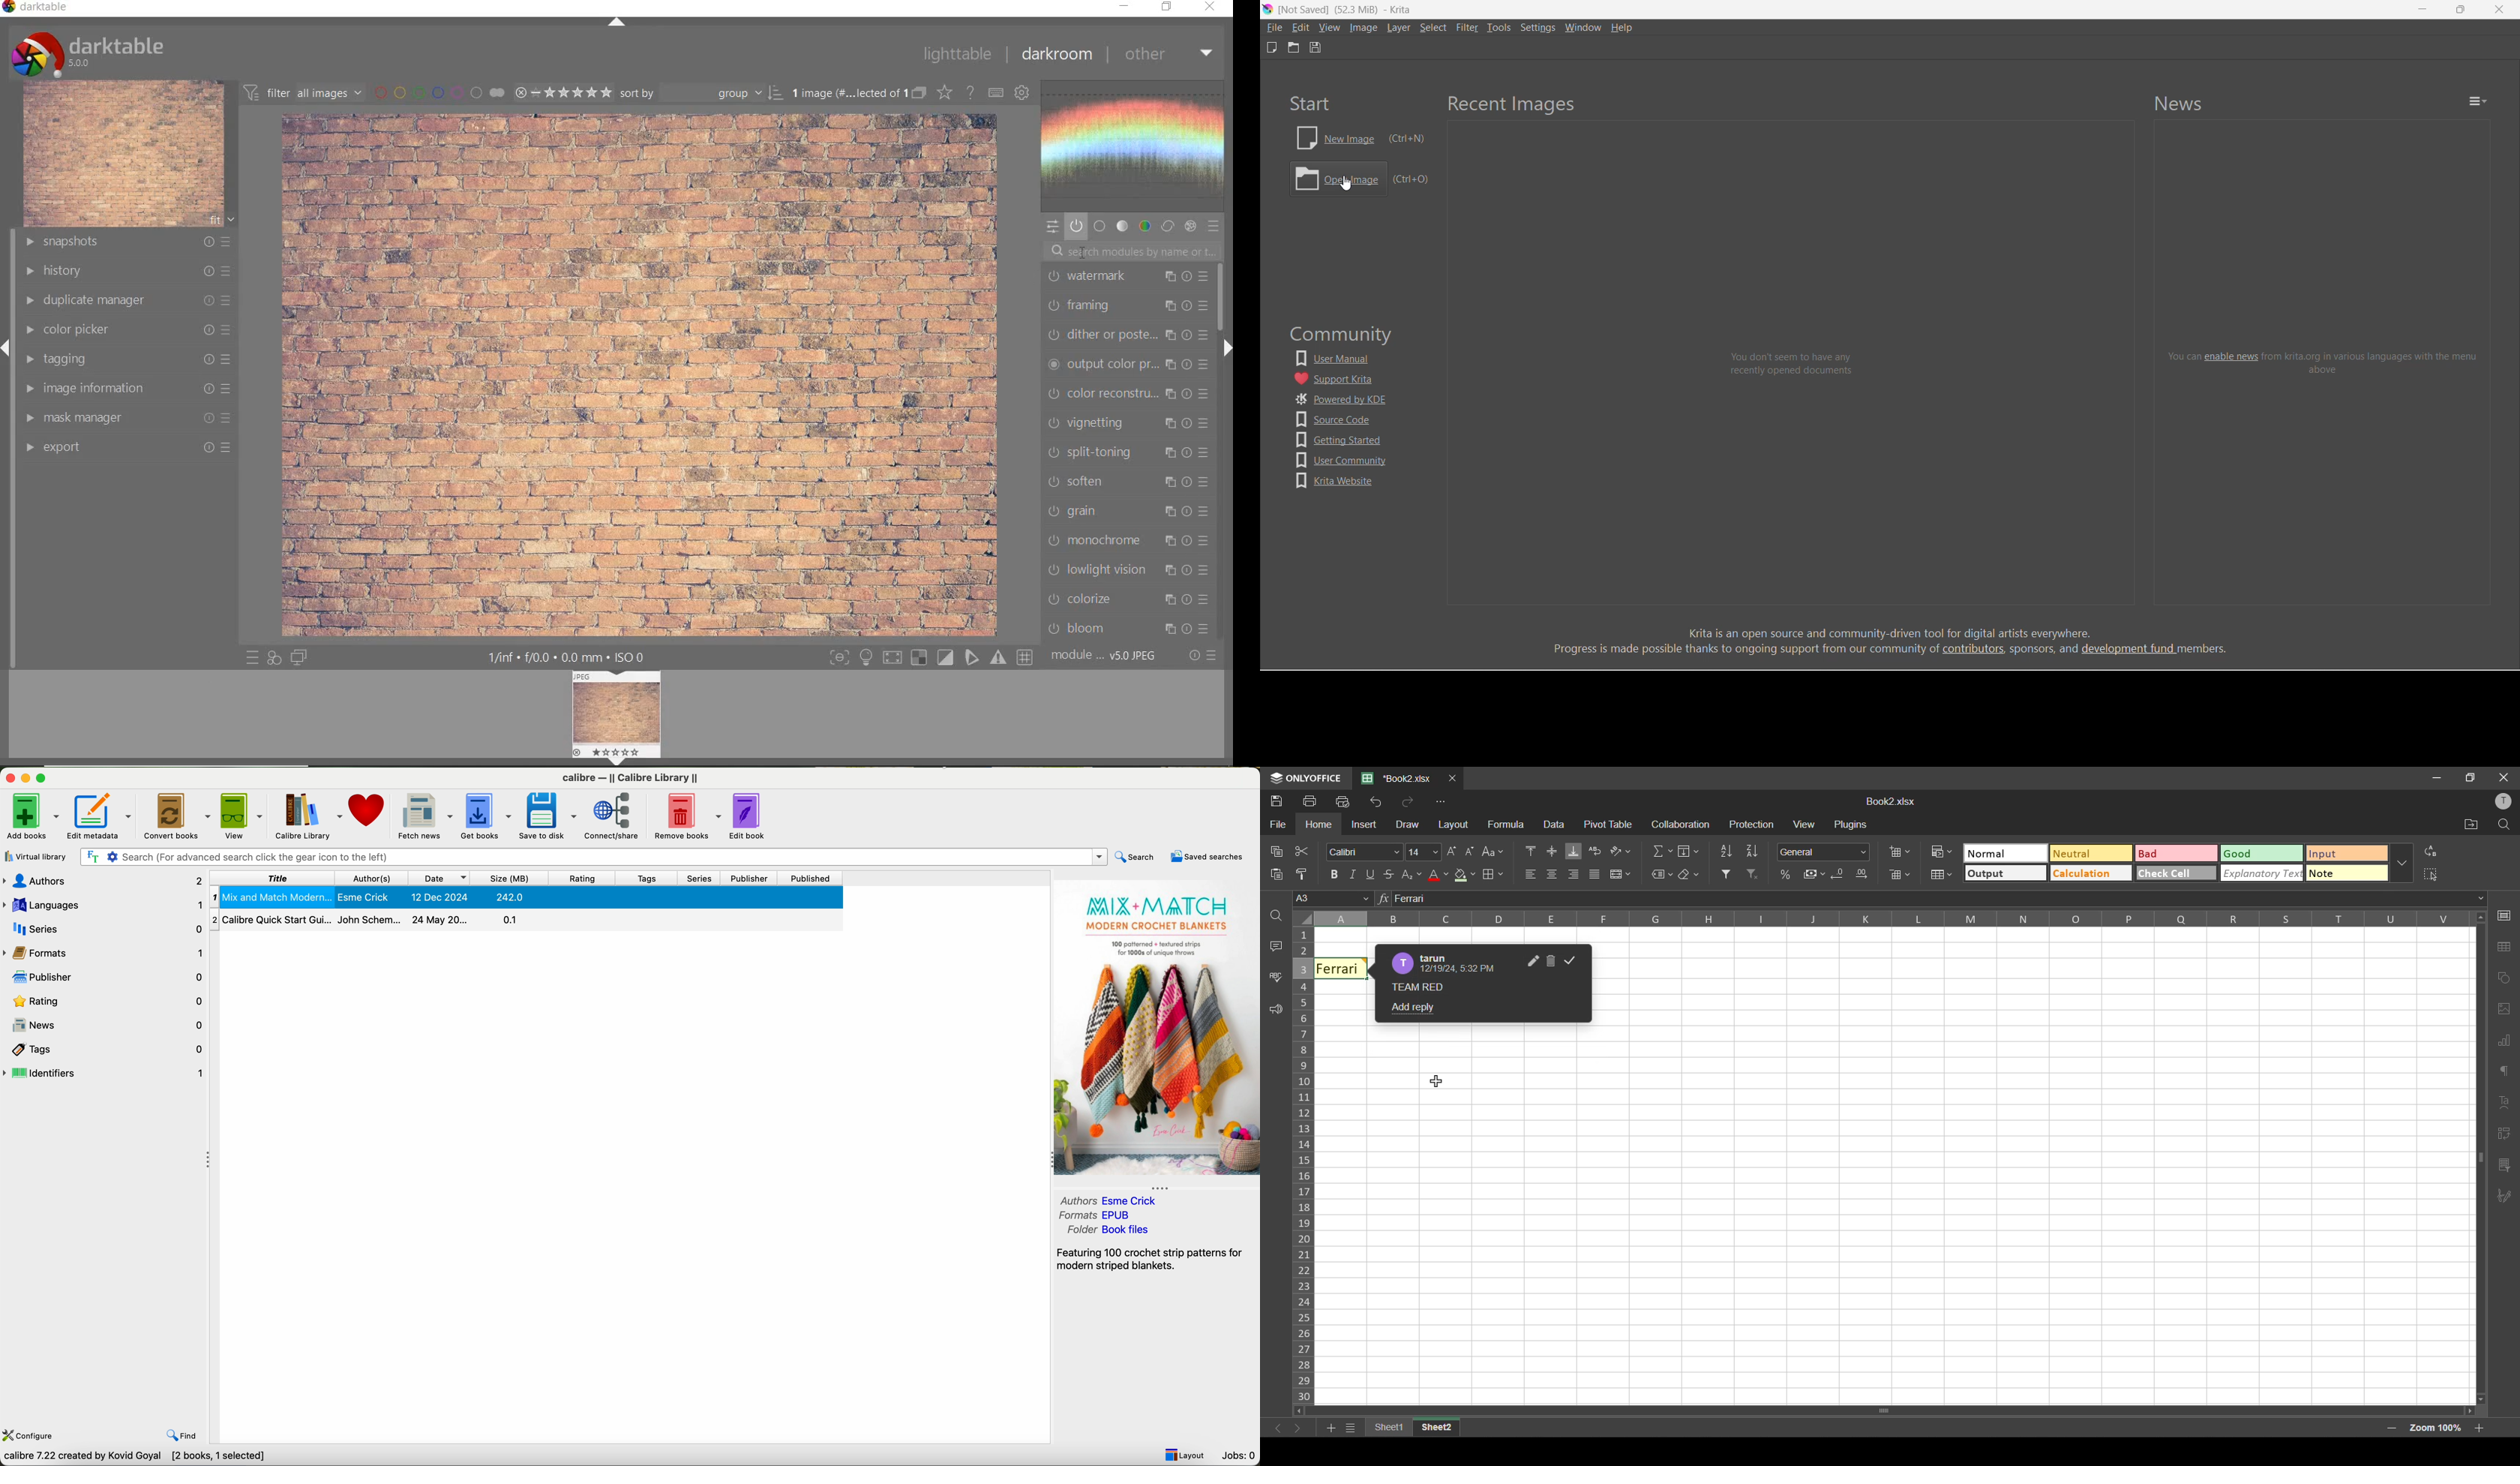  I want to click on Vertical Scrollbar, so click(1852, 1409).